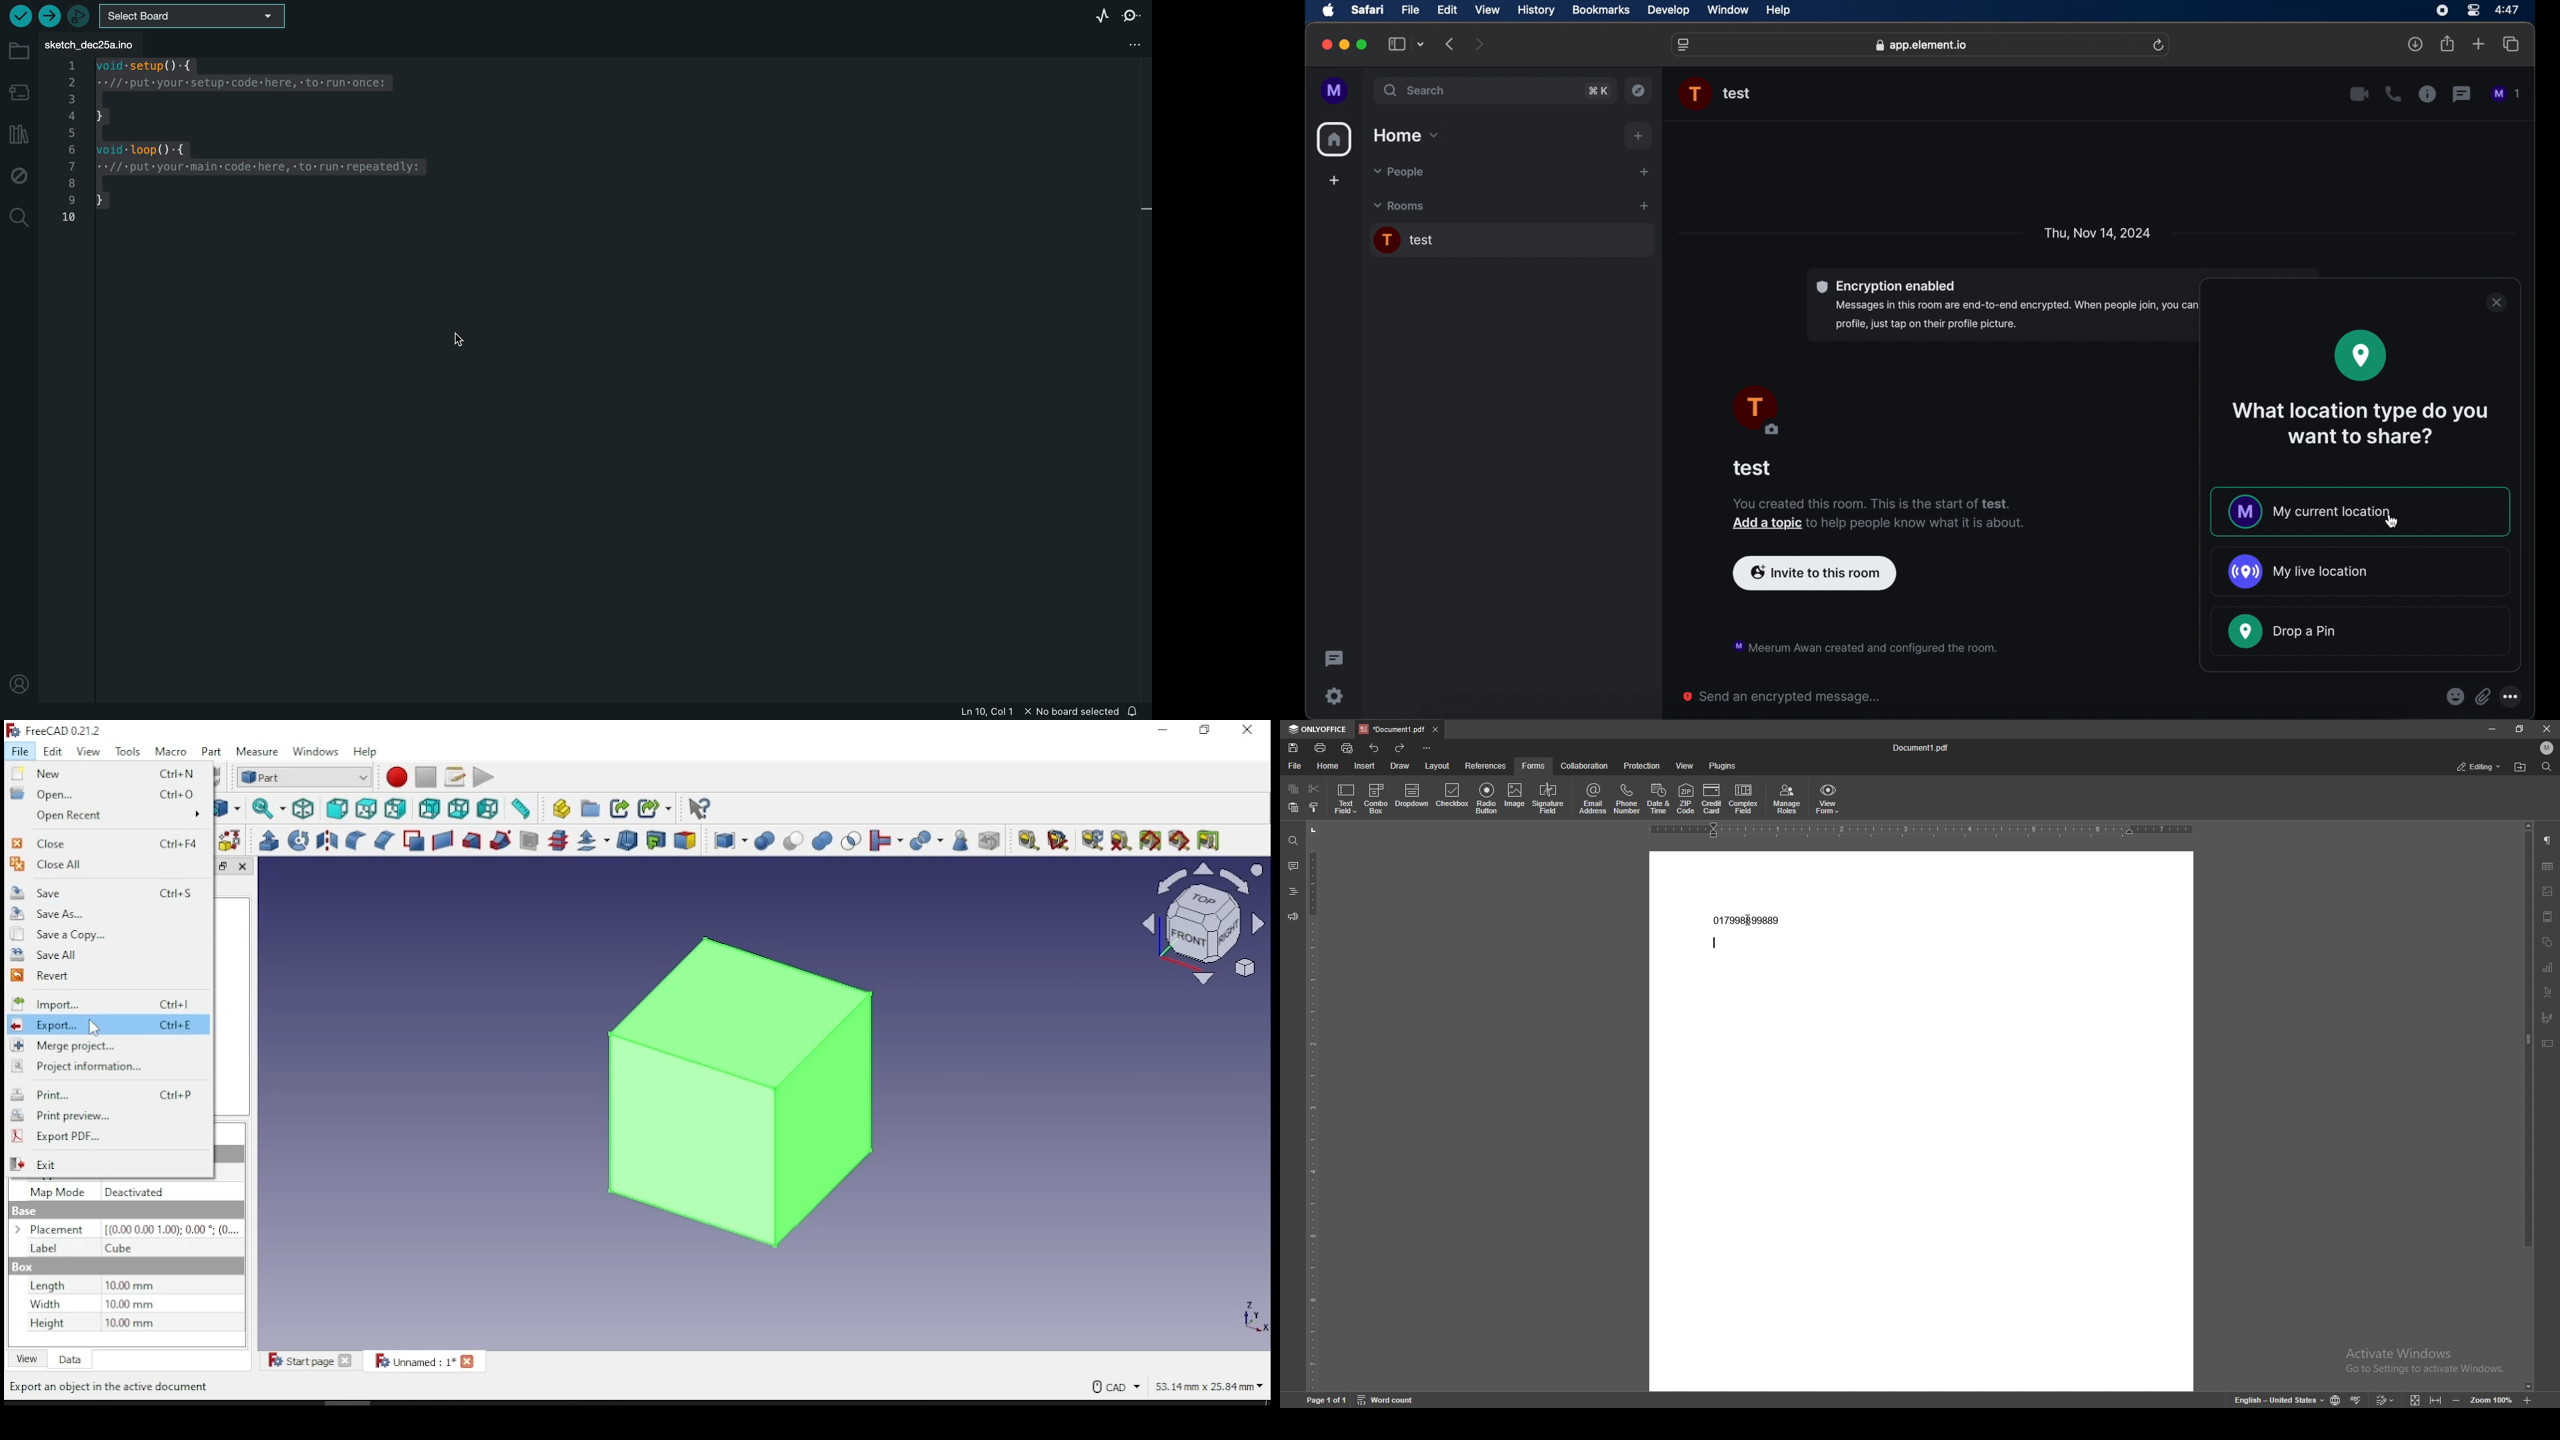 The image size is (2576, 1456). Describe the element at coordinates (2389, 524) in the screenshot. I see `Cursor` at that location.